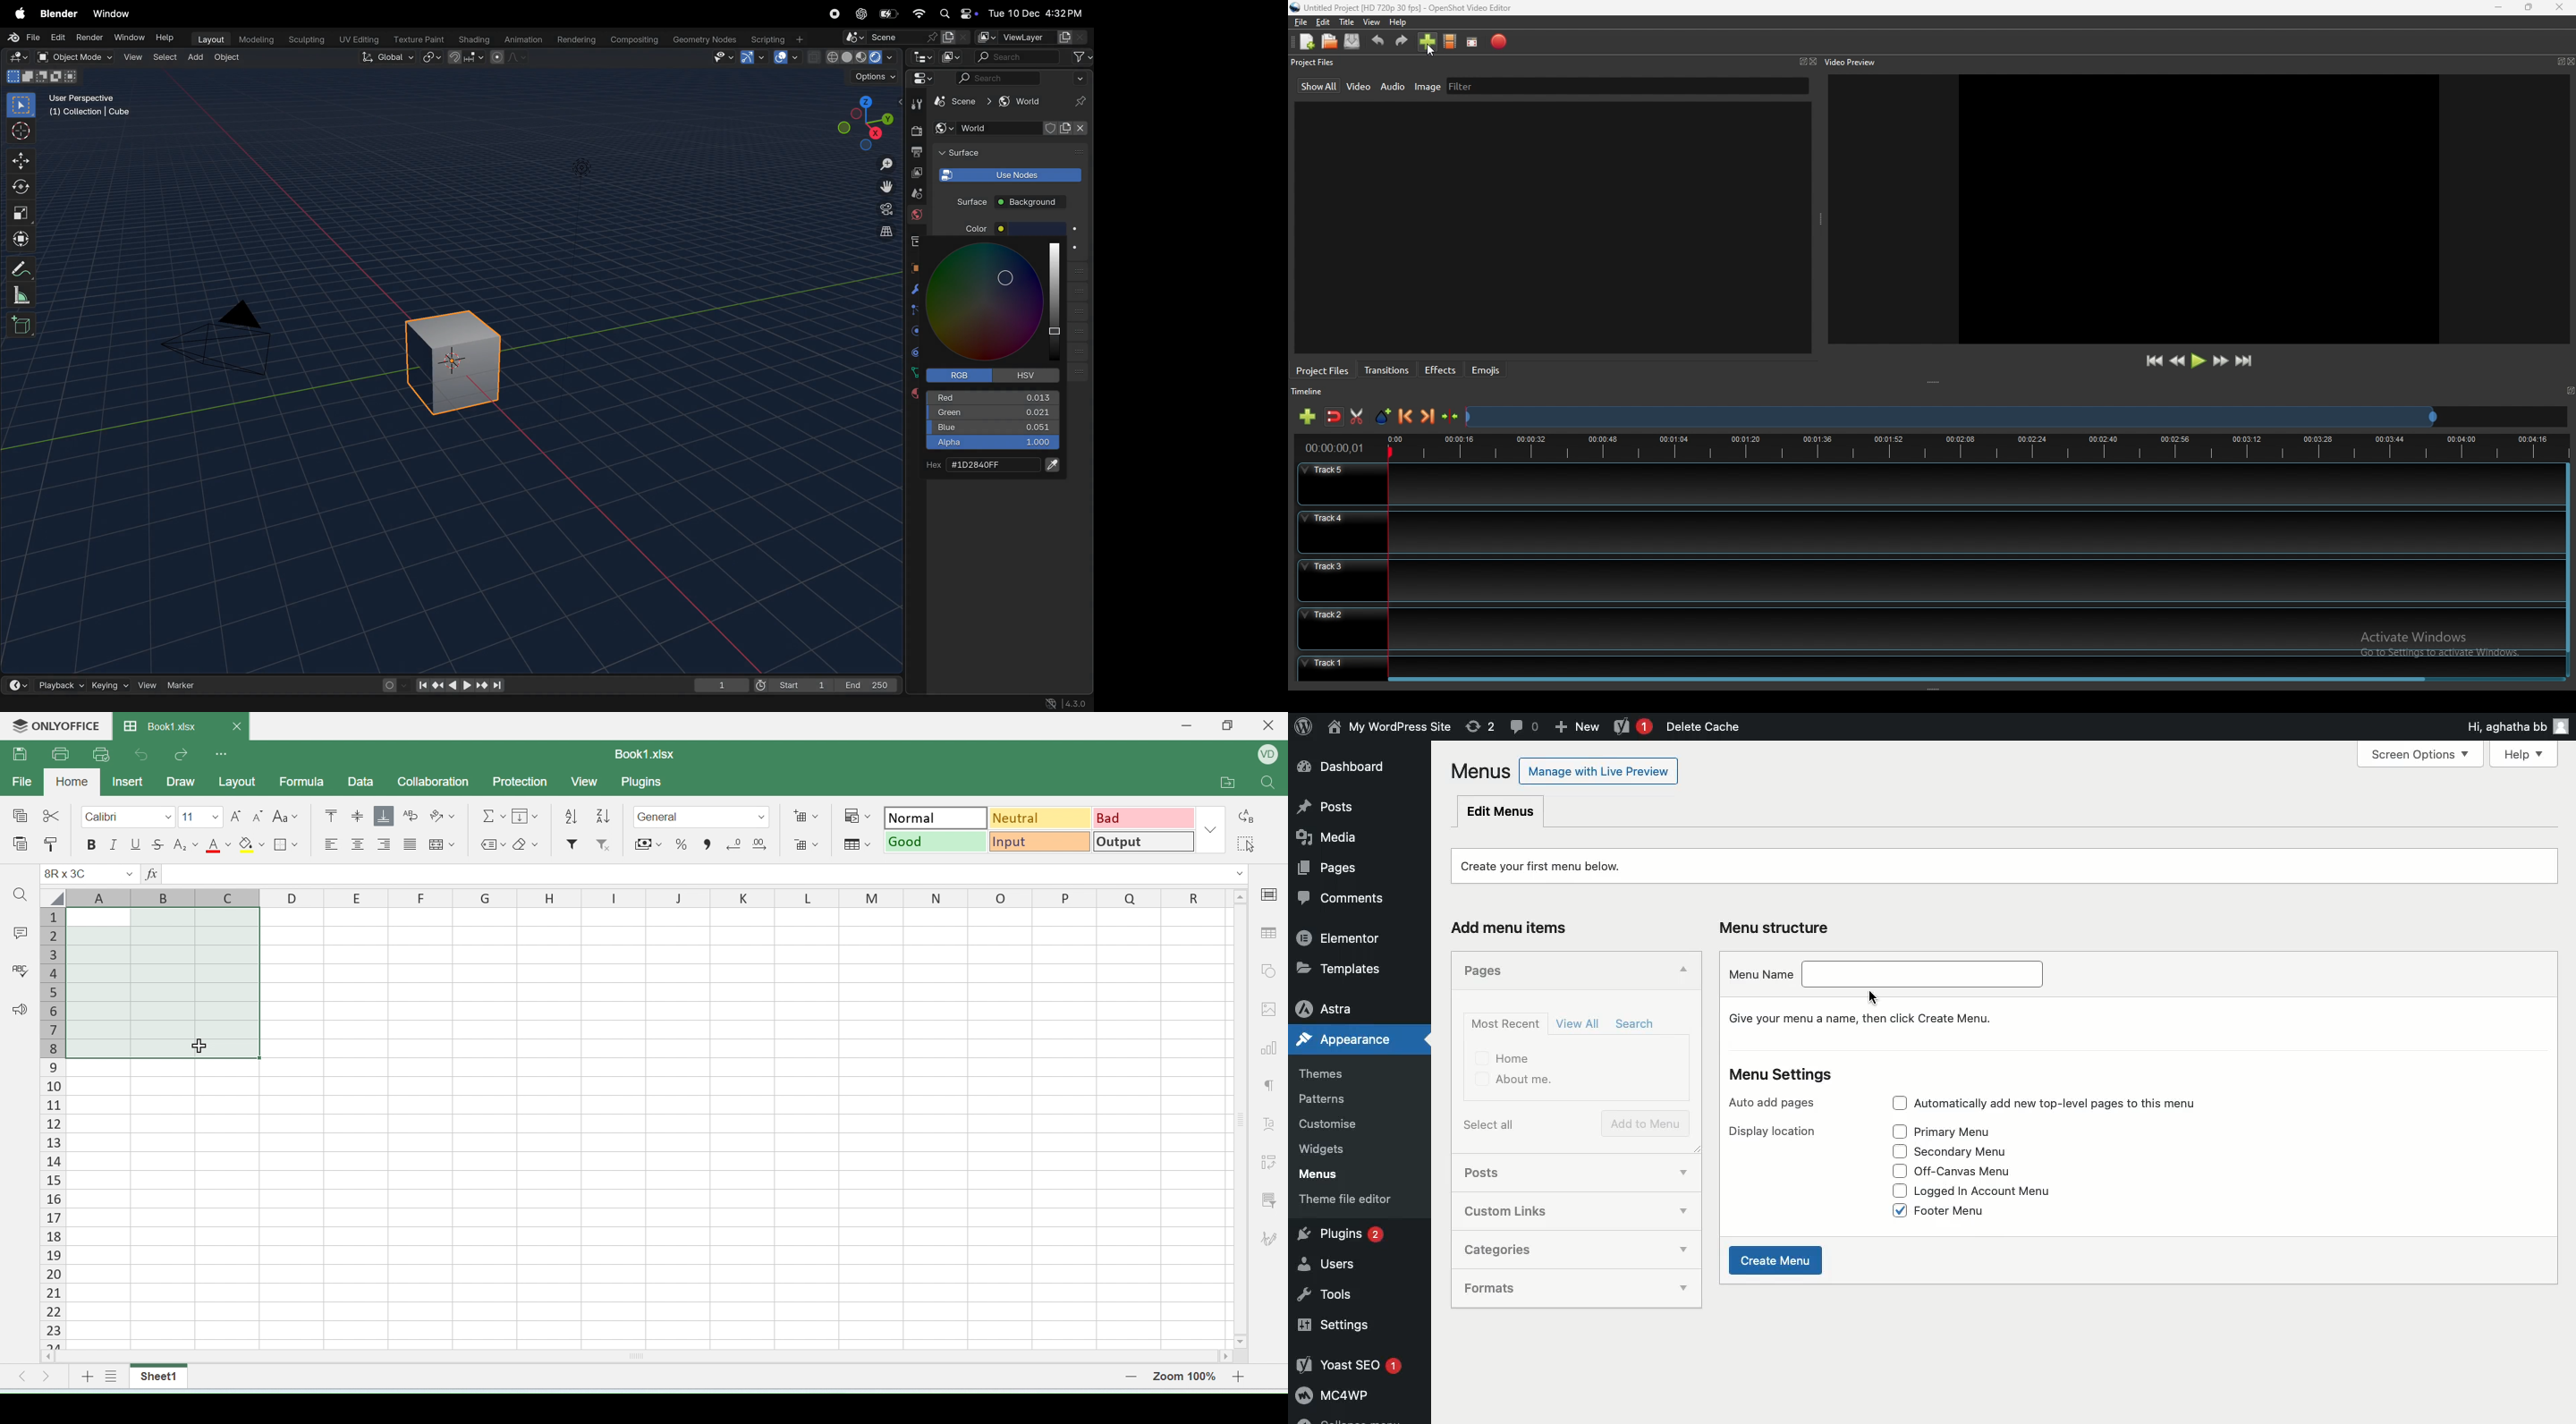 This screenshot has height=1428, width=2576. What do you see at coordinates (881, 210) in the screenshot?
I see `camera` at bounding box center [881, 210].